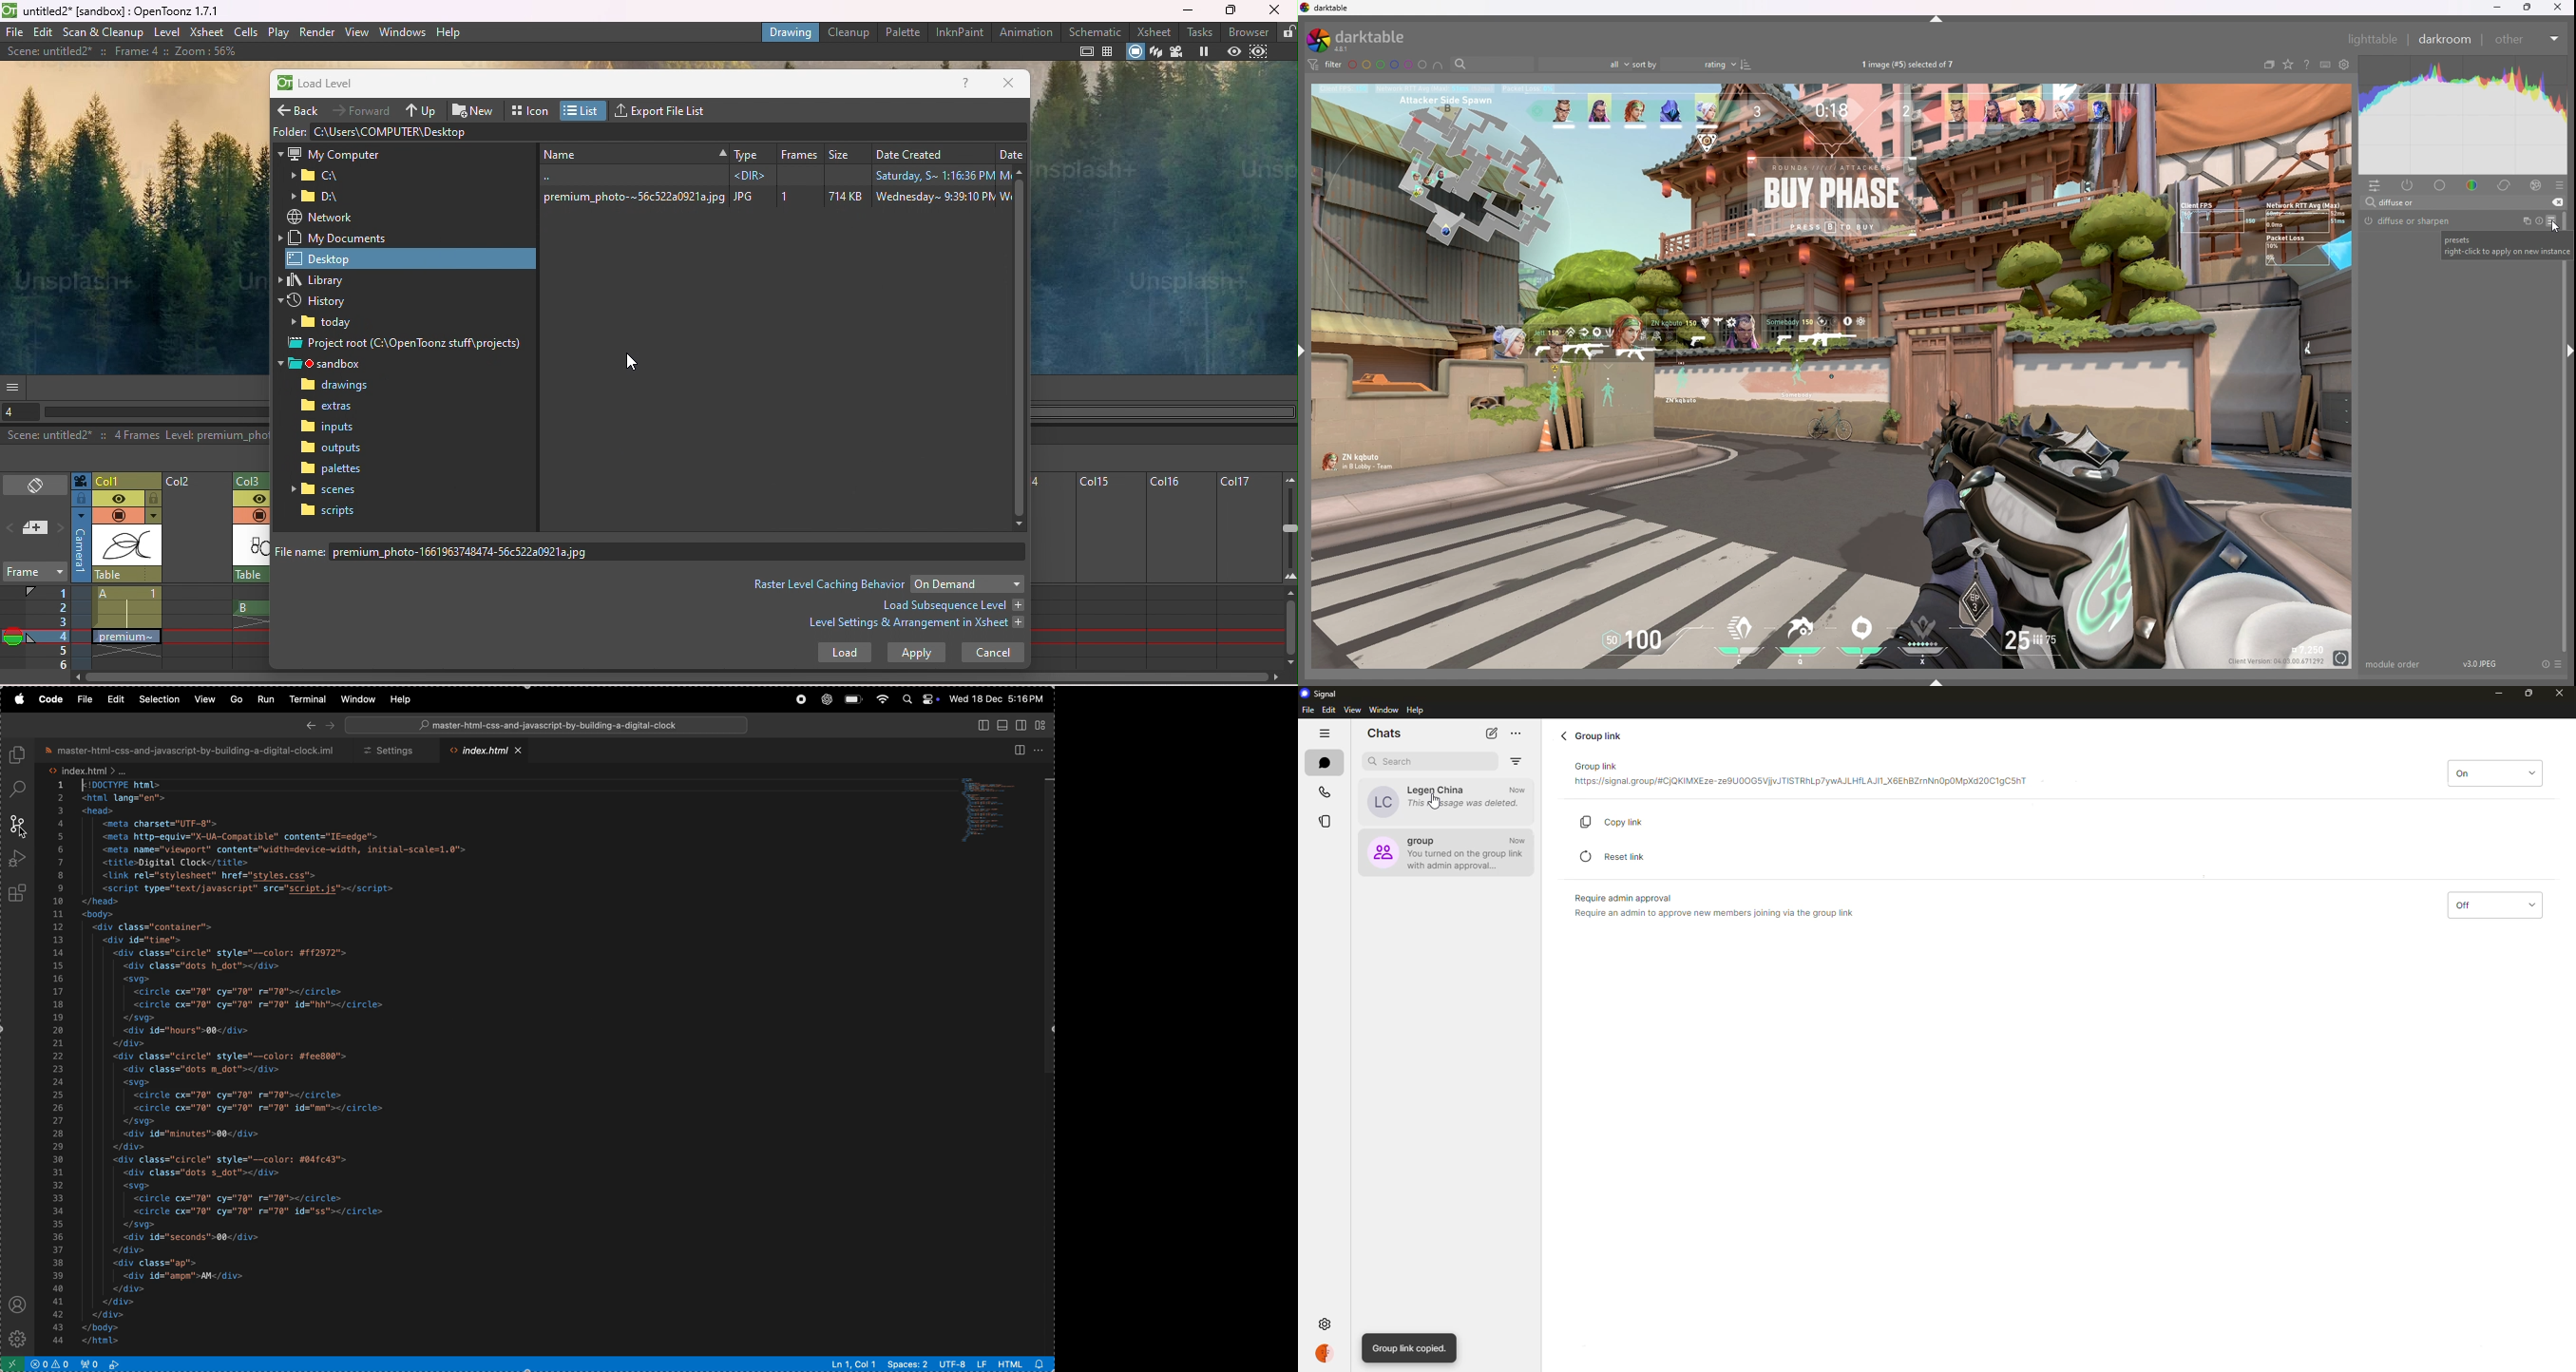 This screenshot has height=1372, width=2576. Describe the element at coordinates (2499, 7) in the screenshot. I see `minimize` at that location.